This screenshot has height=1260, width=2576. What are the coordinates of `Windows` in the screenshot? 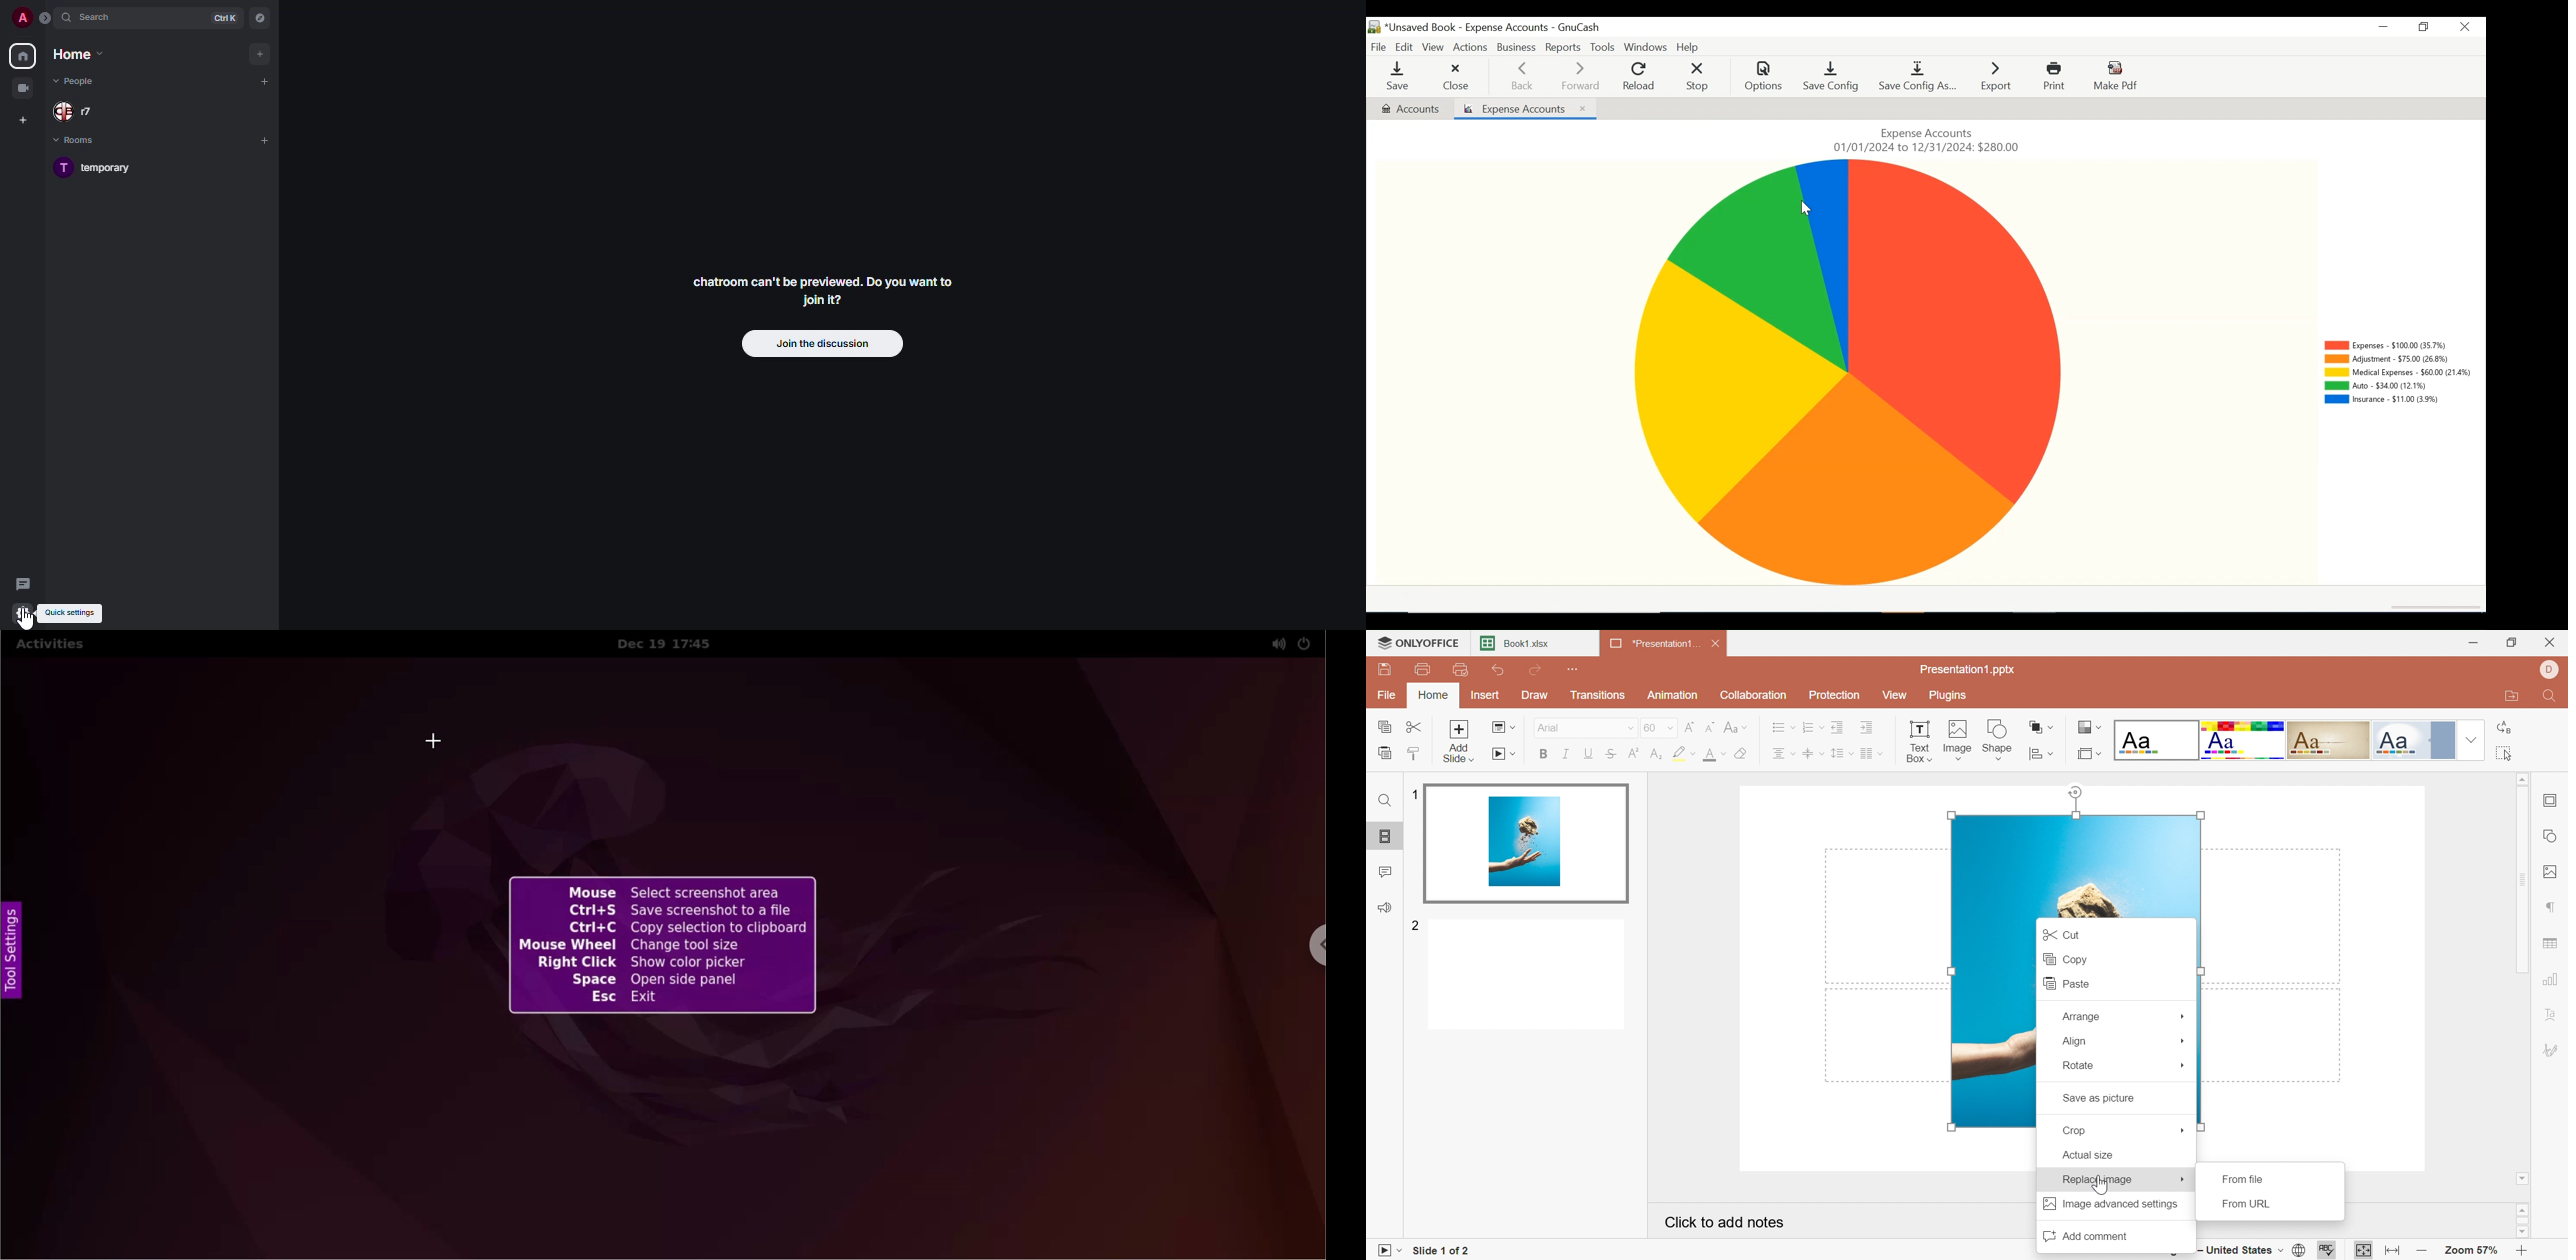 It's located at (1645, 47).